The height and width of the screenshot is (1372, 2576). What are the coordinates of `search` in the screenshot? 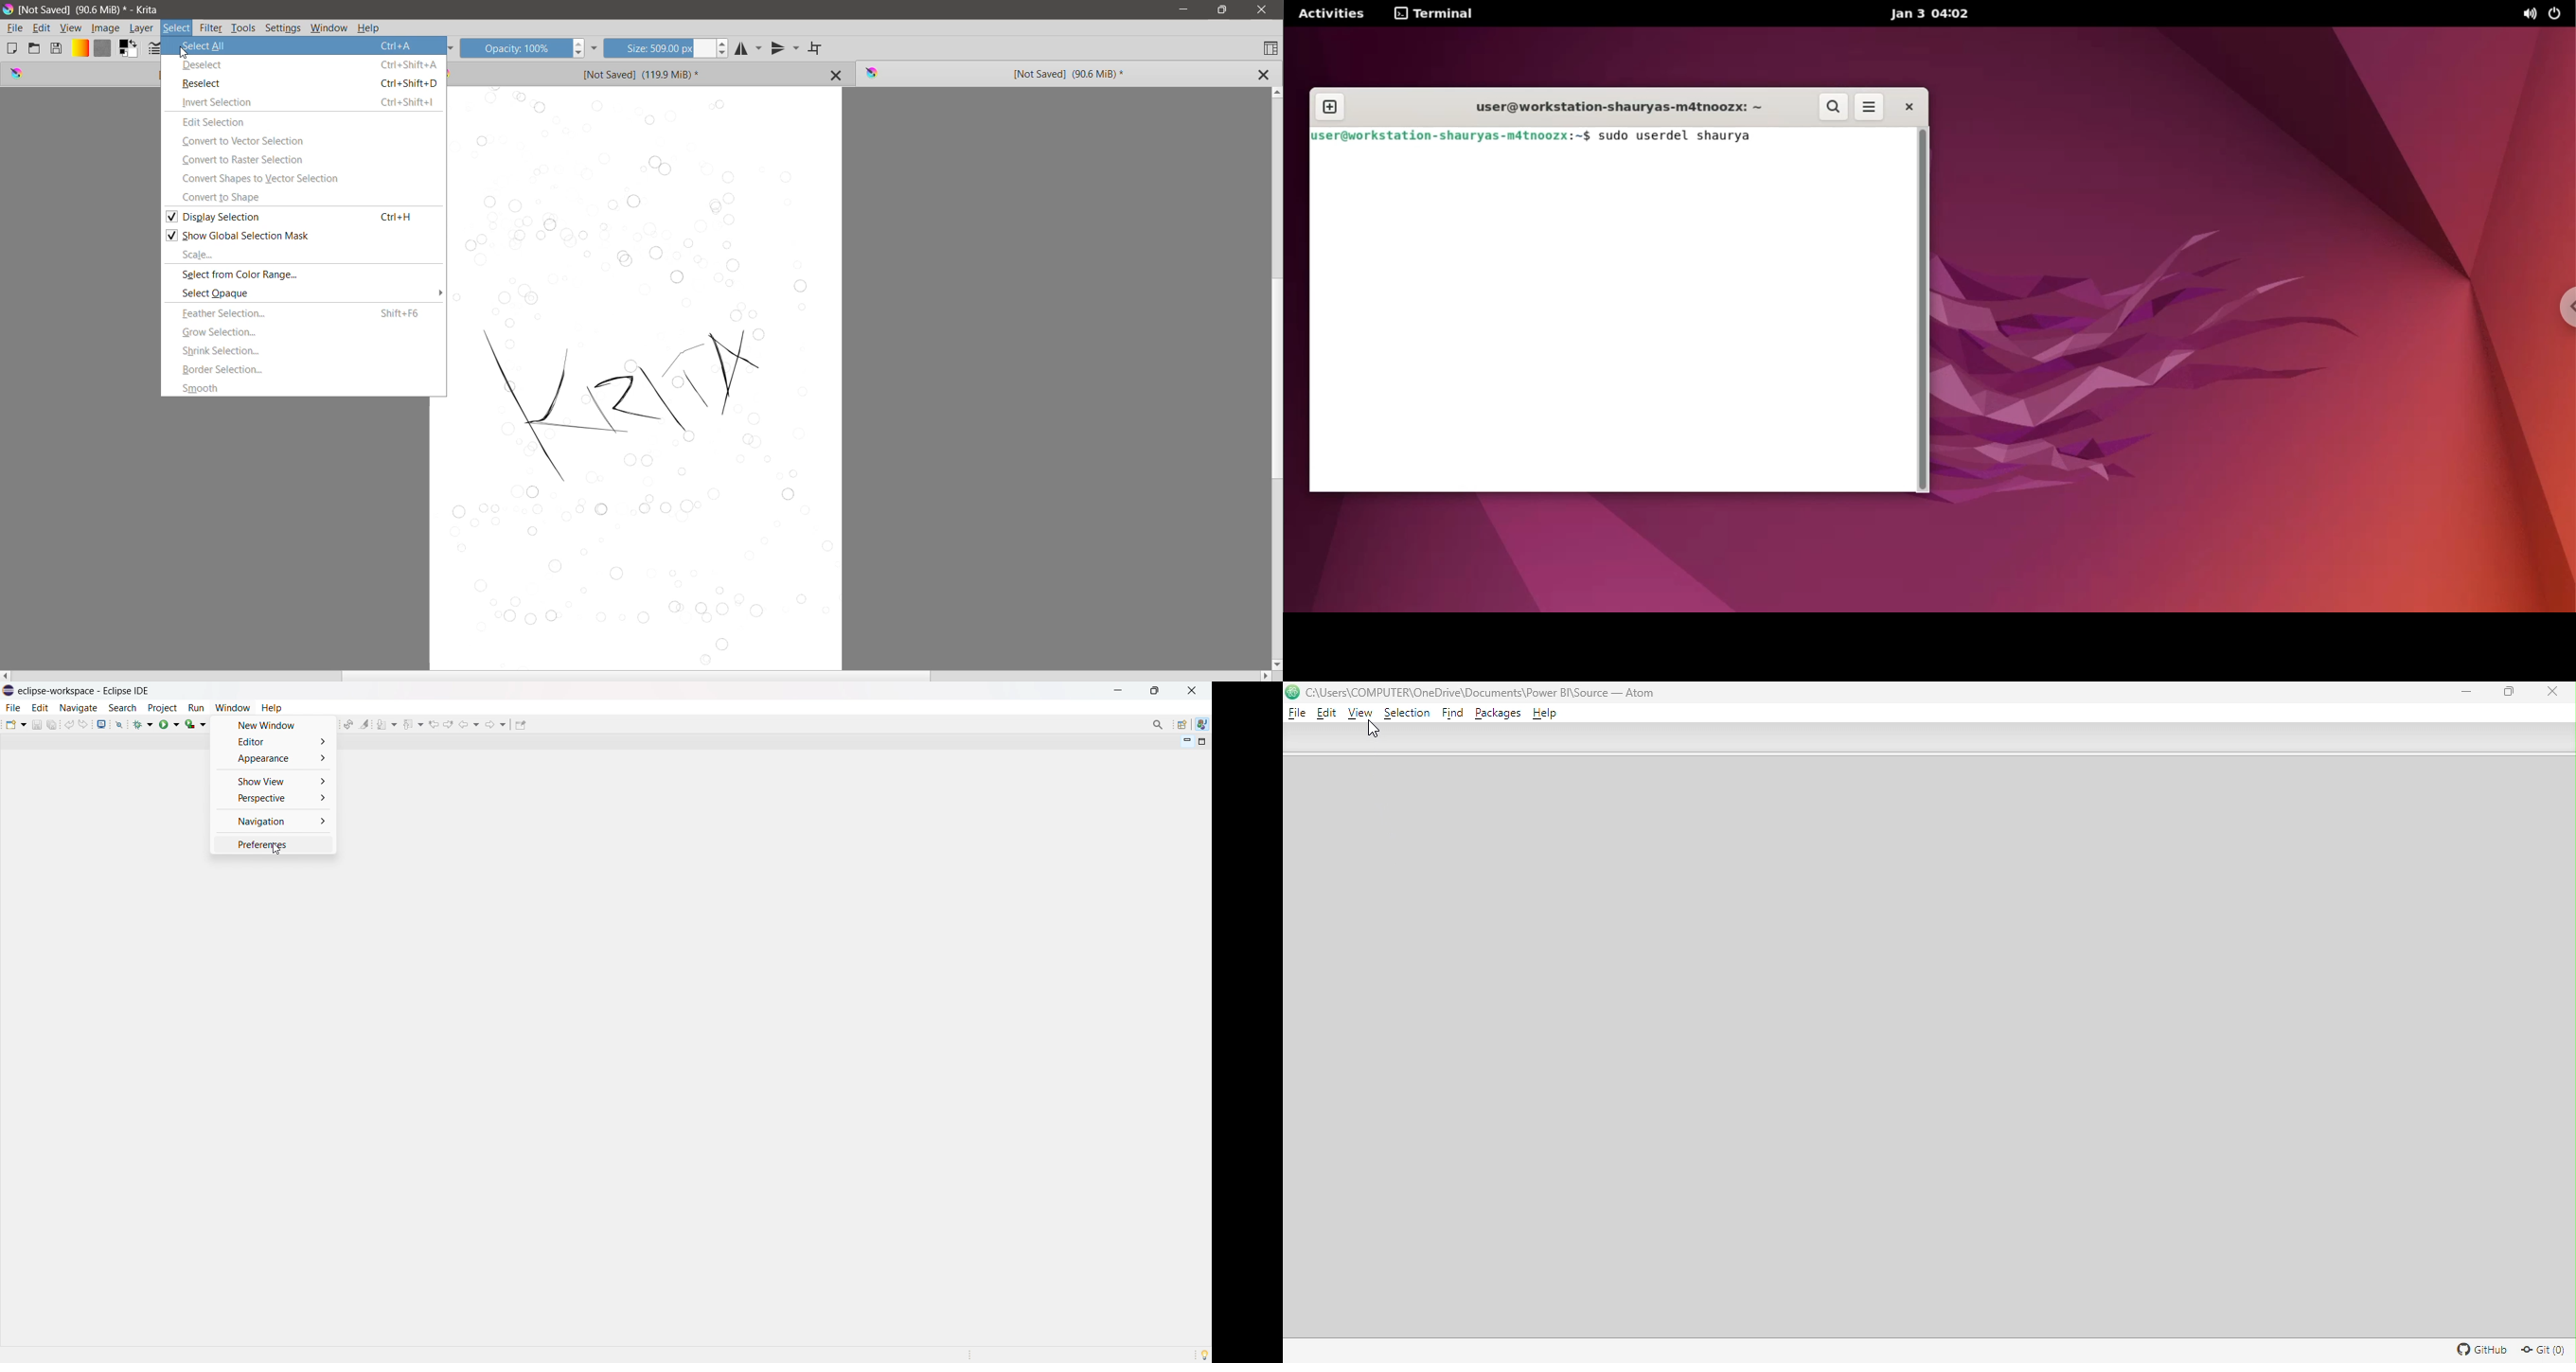 It's located at (122, 708).